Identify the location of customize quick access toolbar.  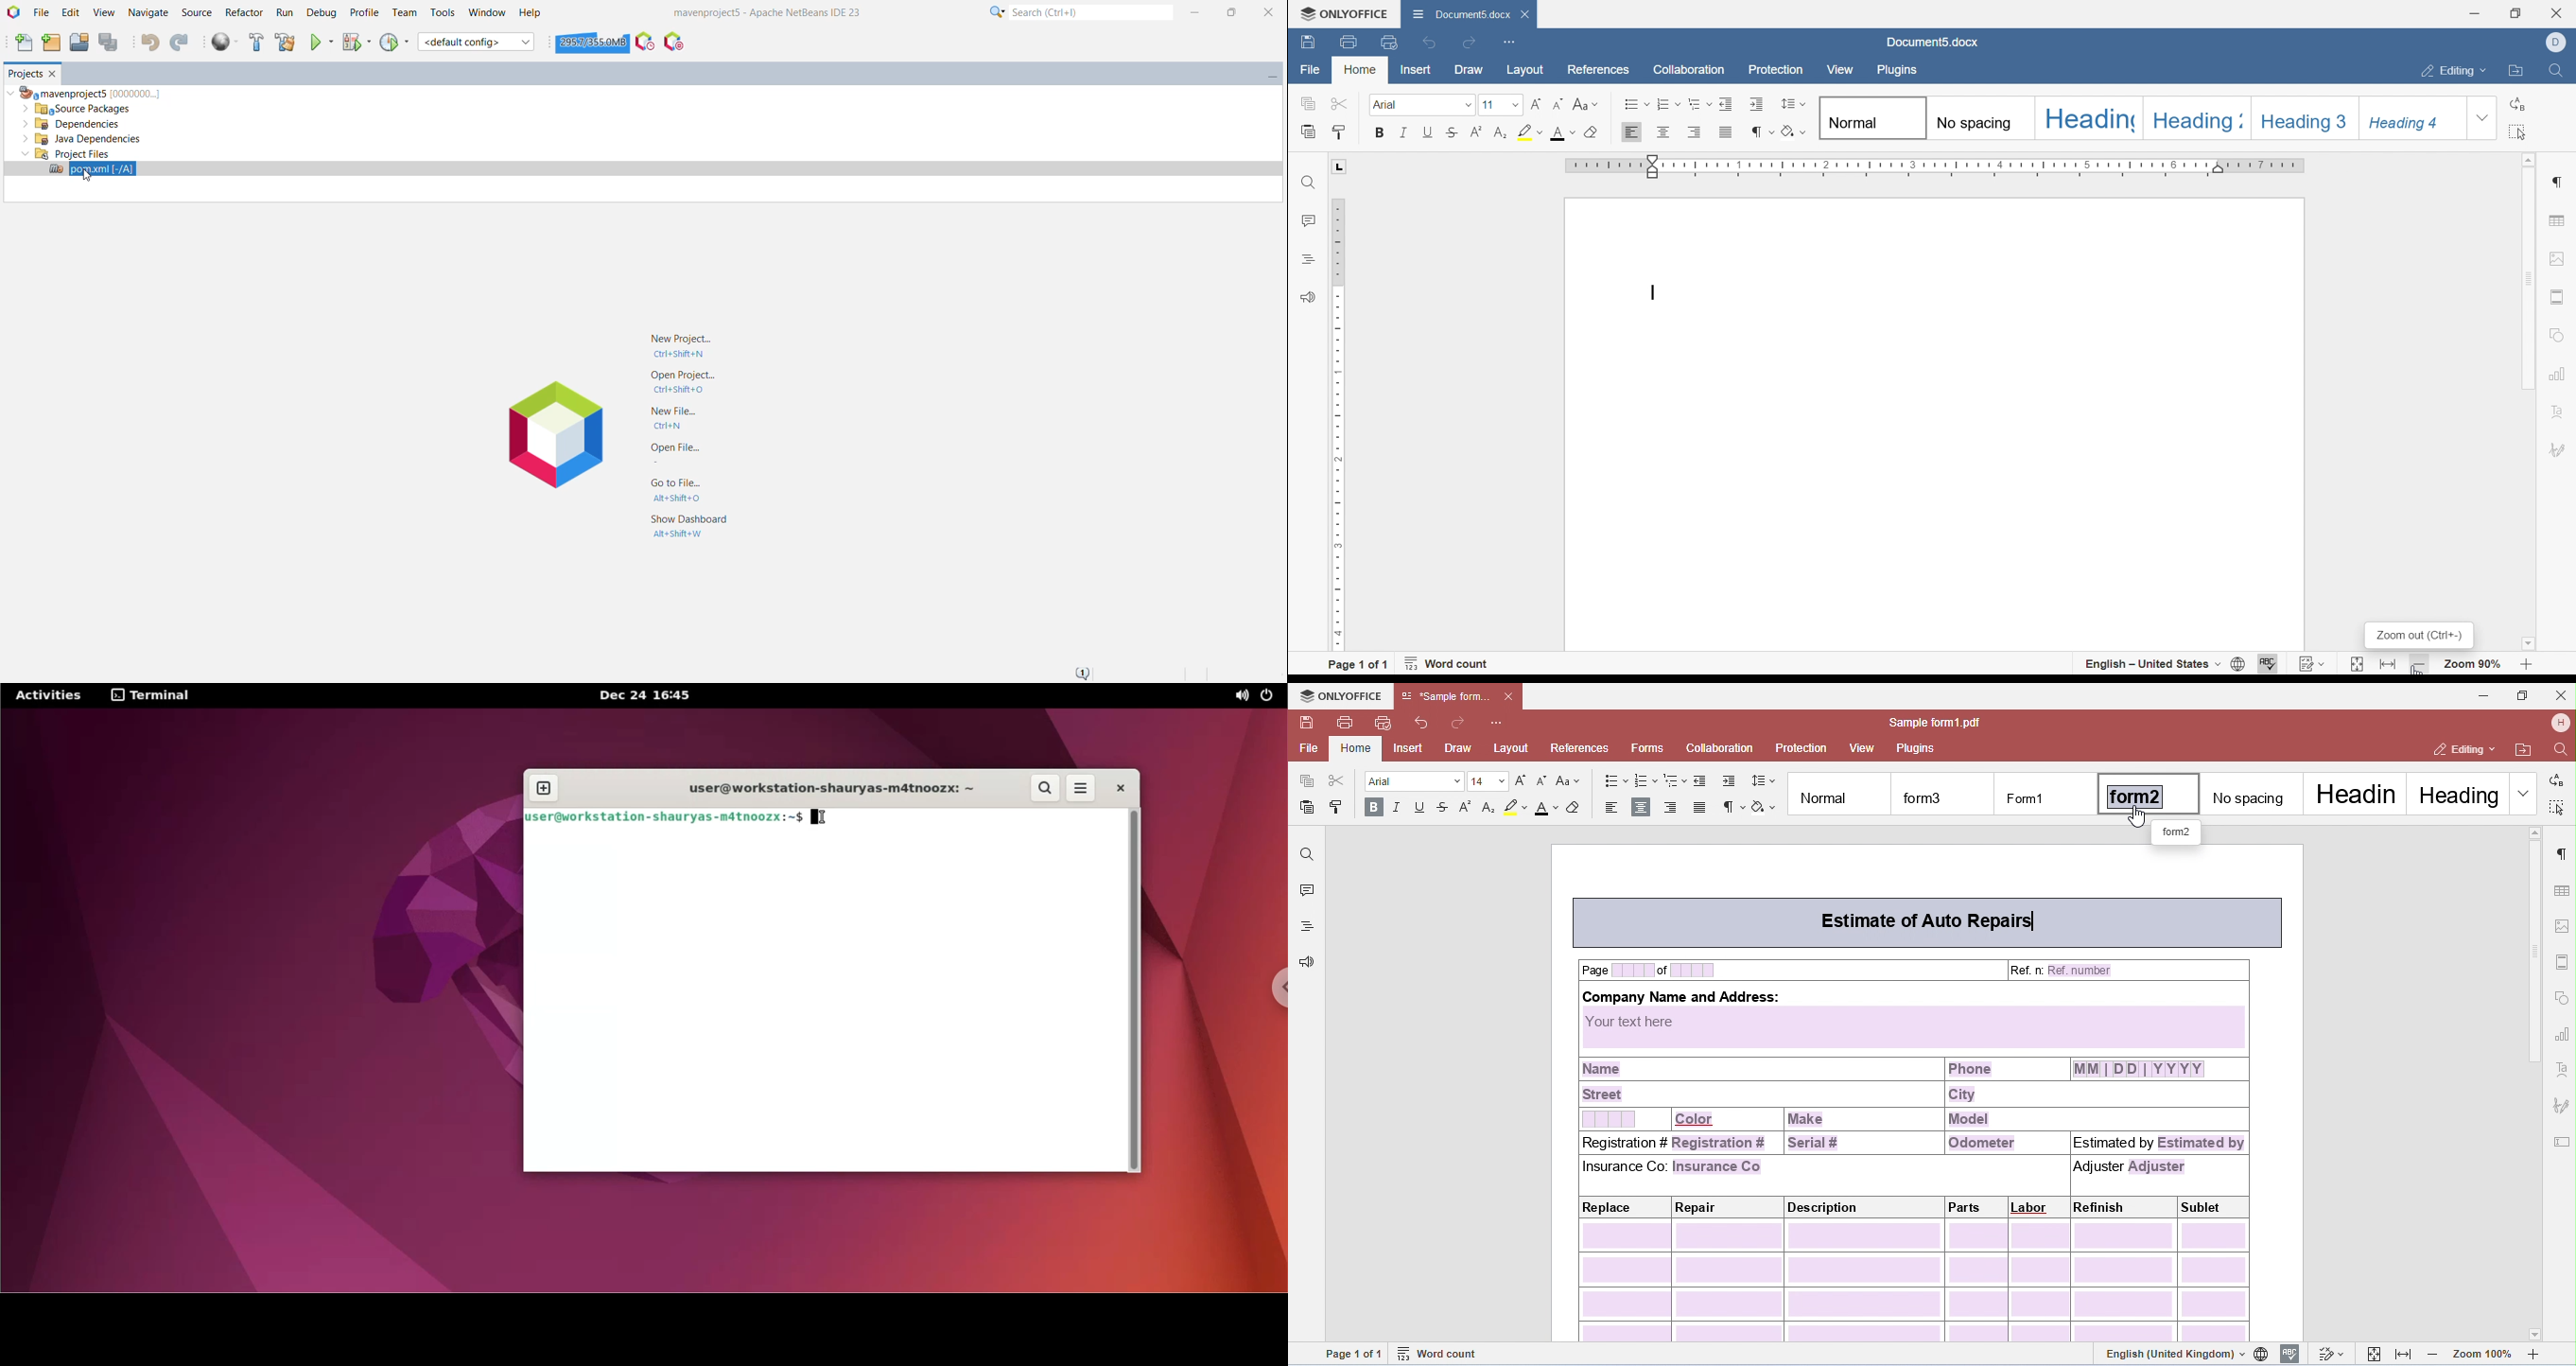
(1510, 42).